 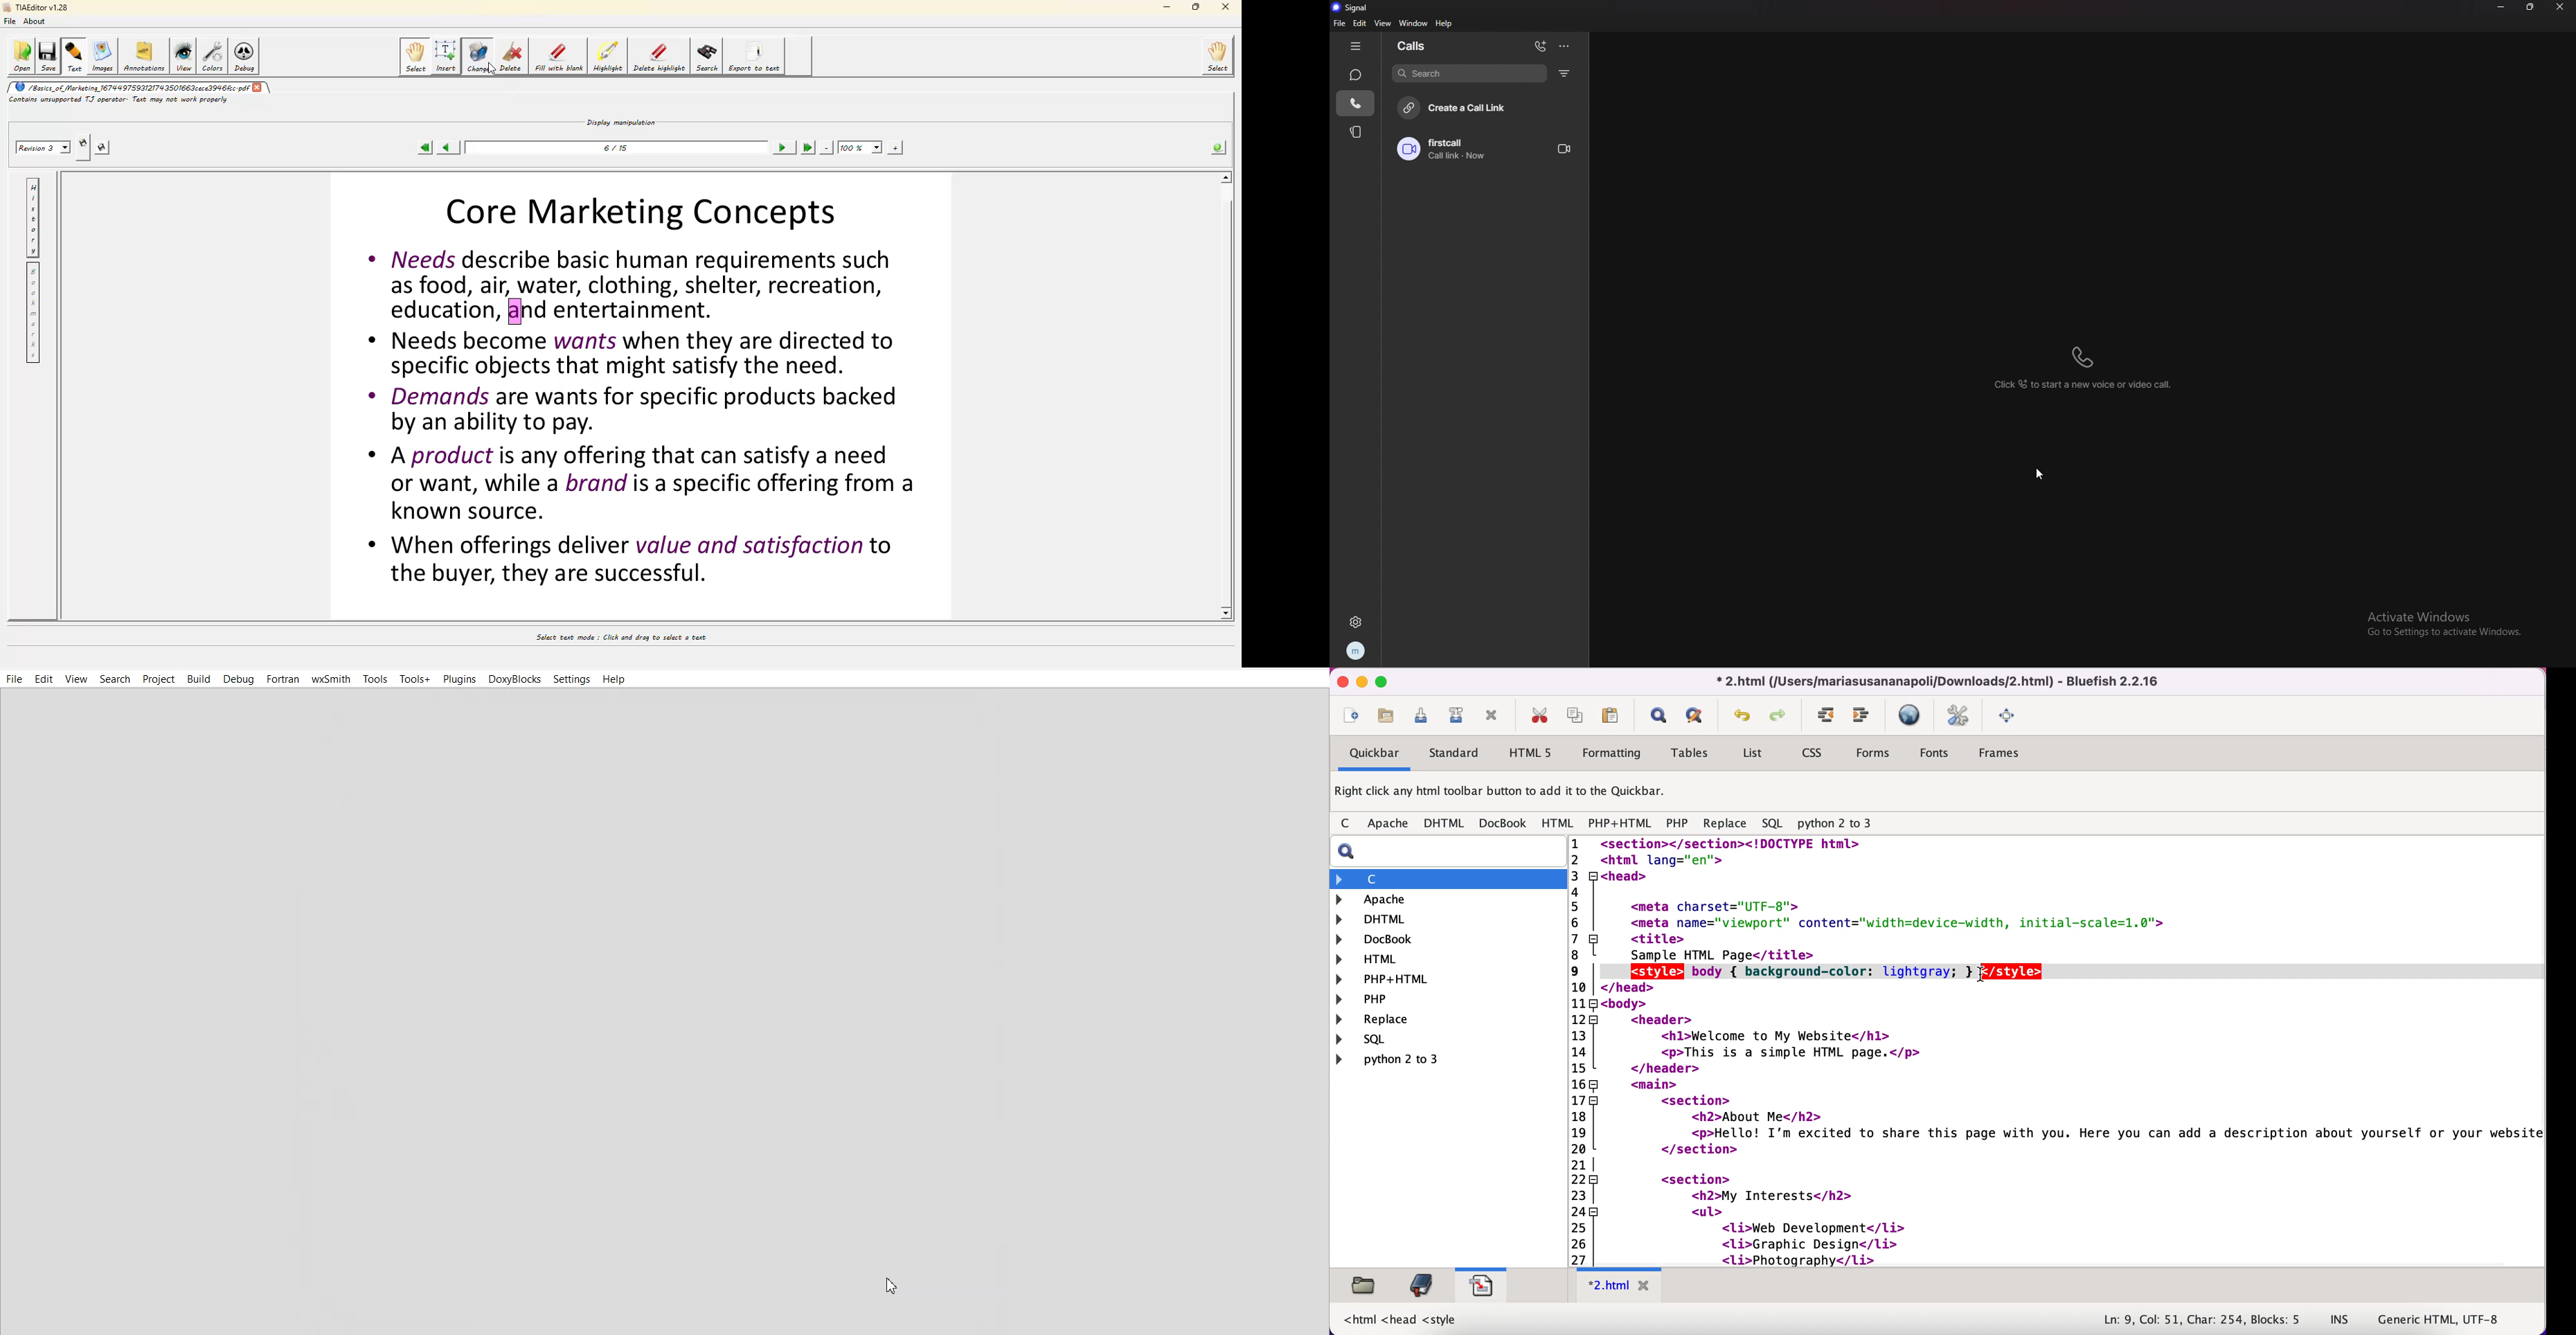 What do you see at coordinates (1404, 1317) in the screenshot?
I see `<html <head <style` at bounding box center [1404, 1317].